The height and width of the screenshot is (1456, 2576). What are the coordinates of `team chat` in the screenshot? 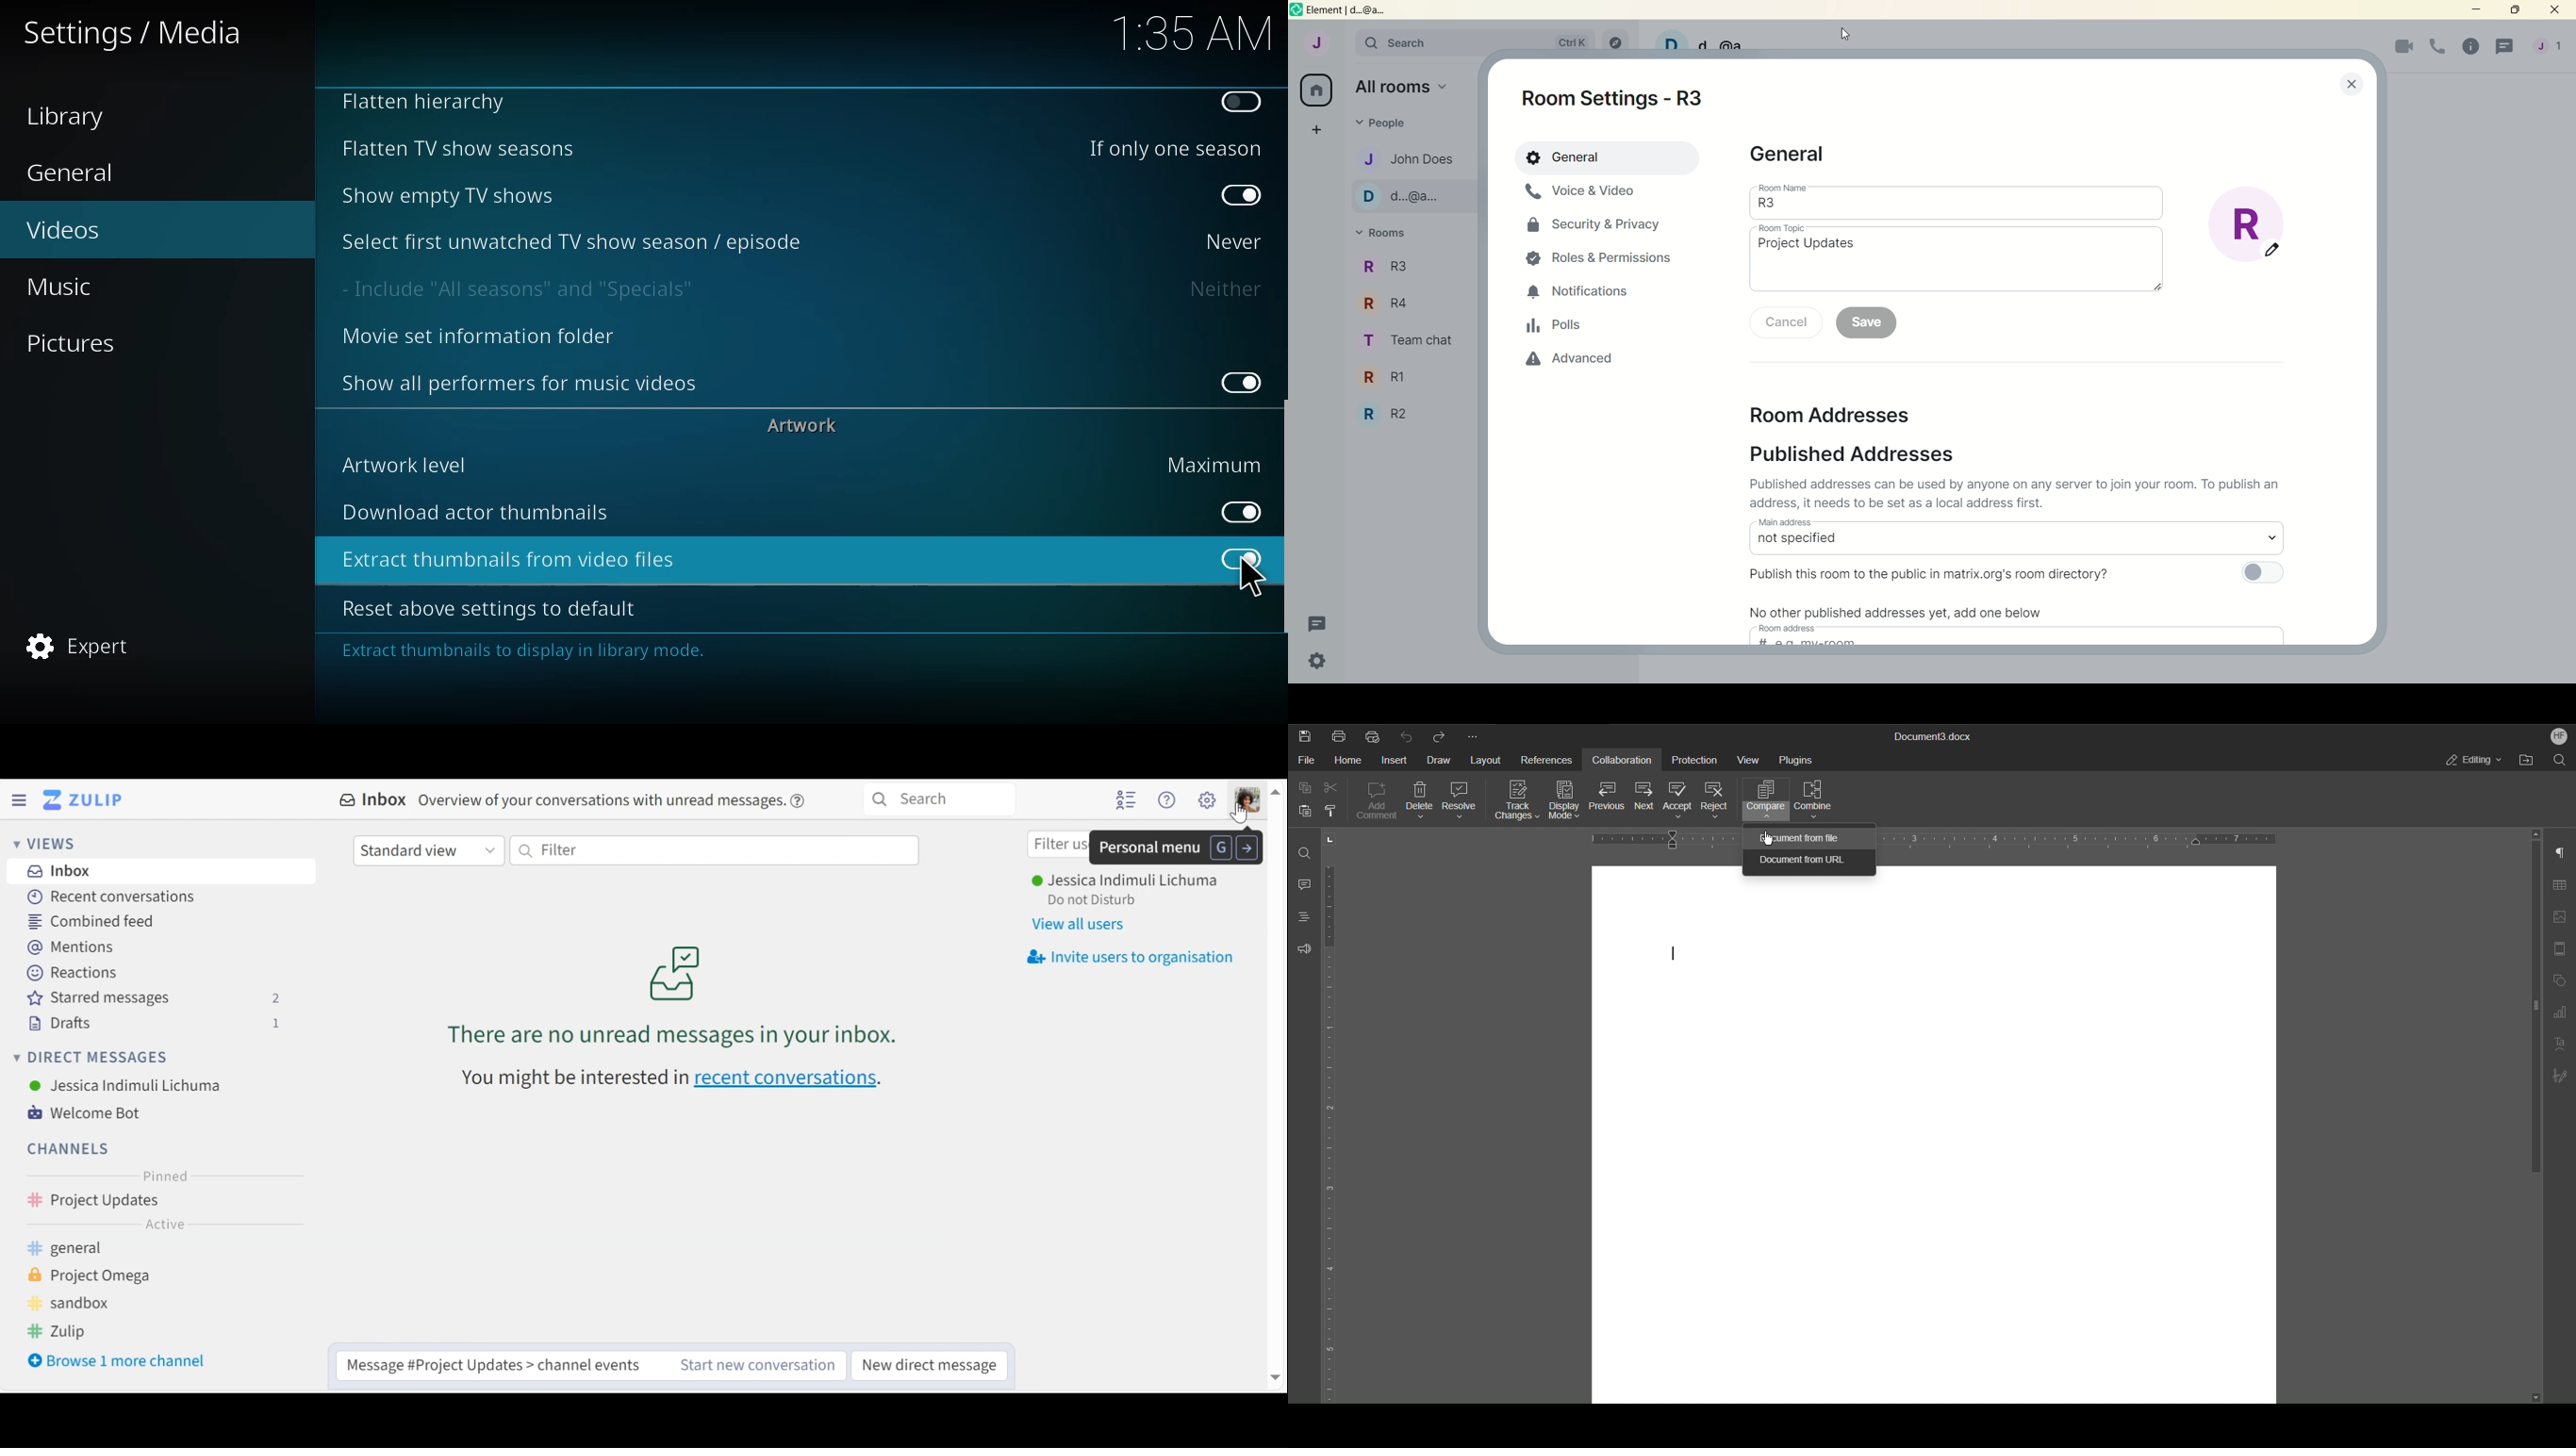 It's located at (1409, 302).